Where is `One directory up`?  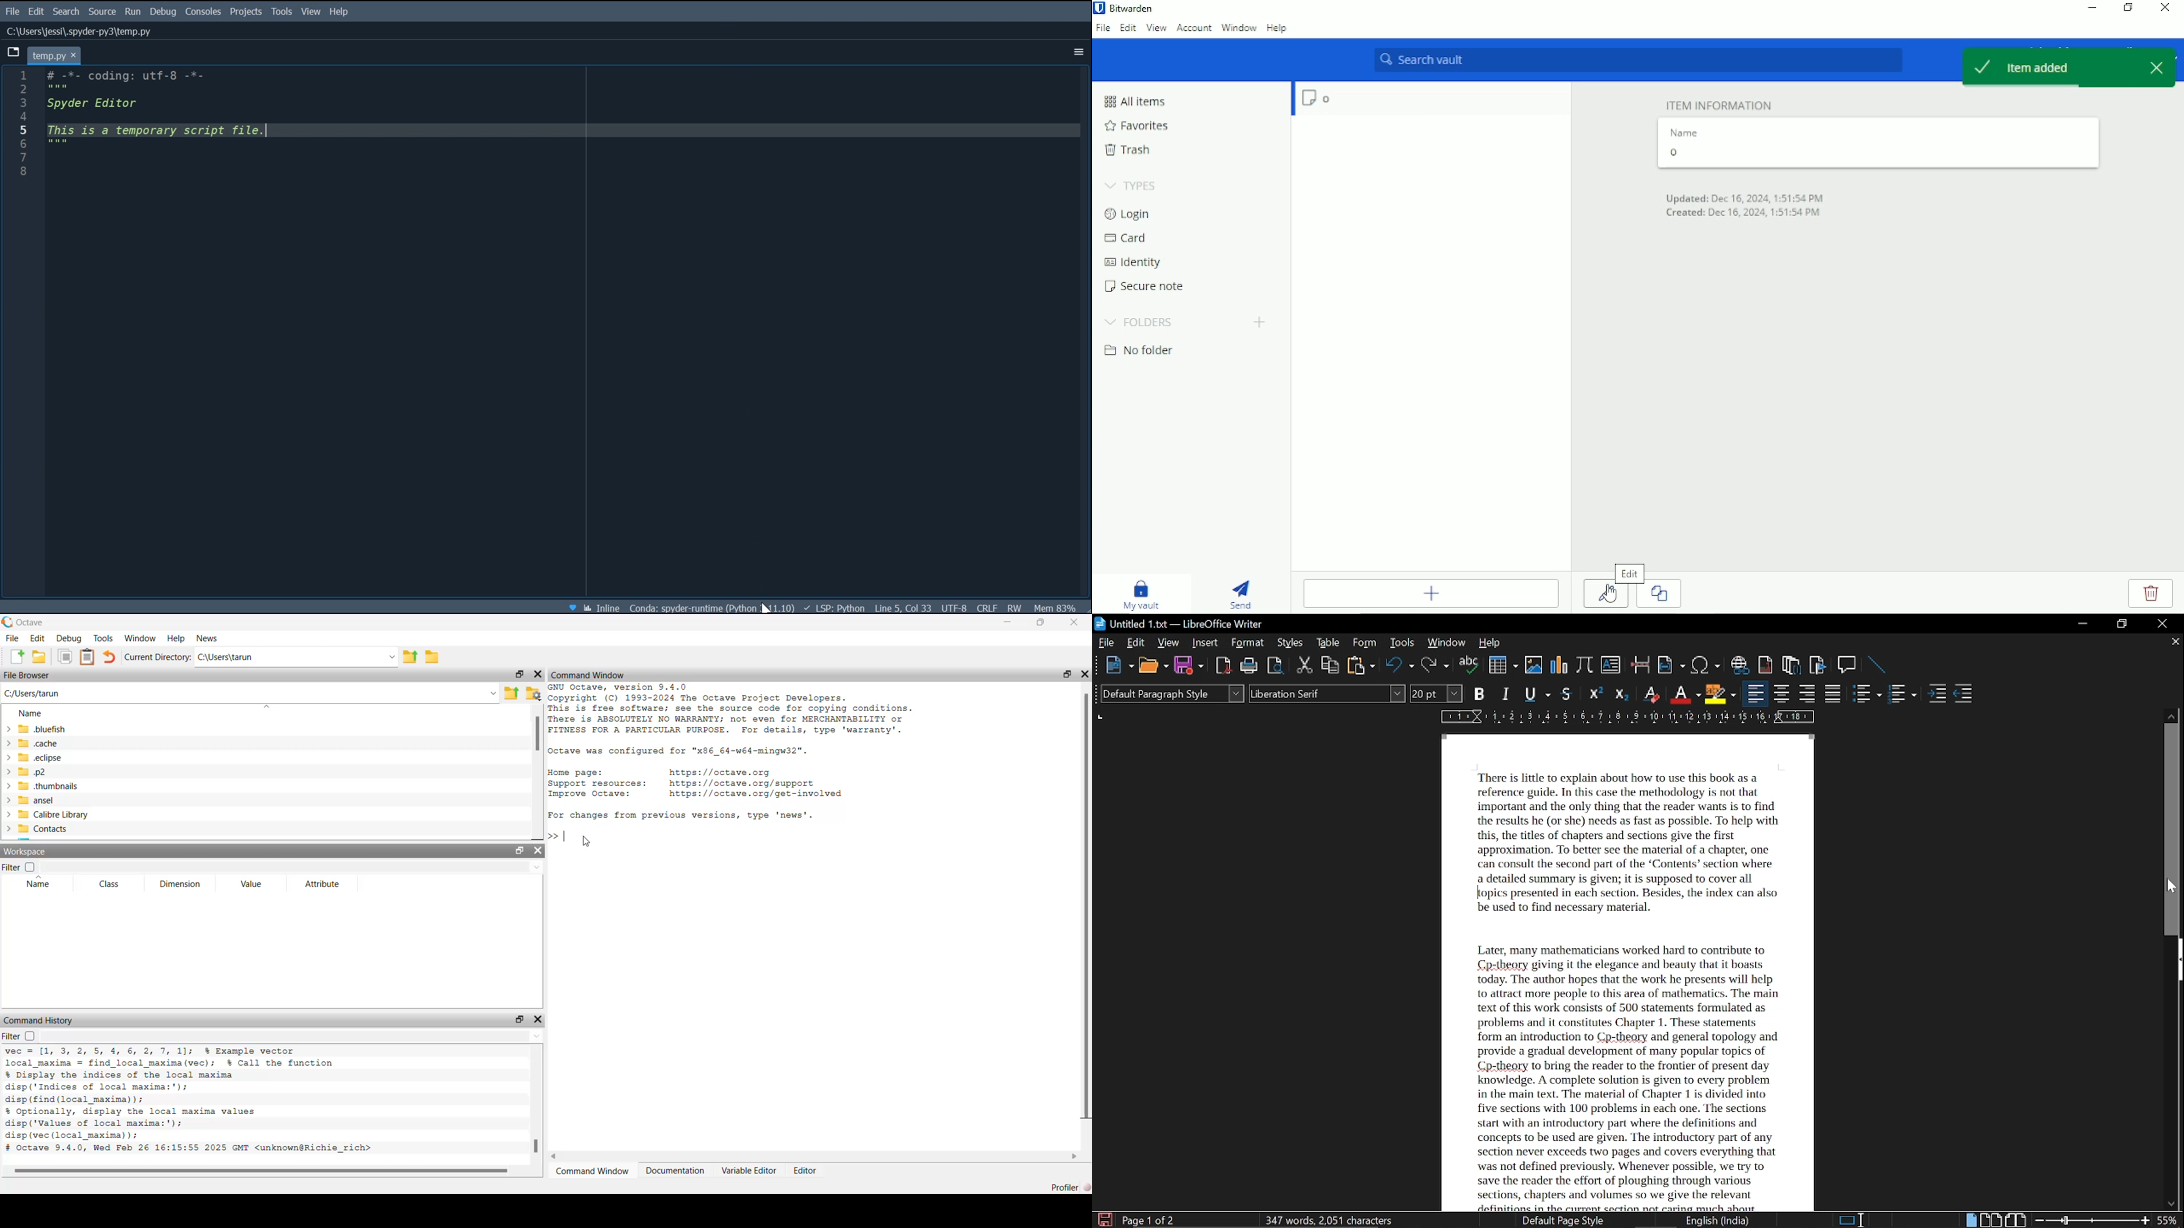 One directory up is located at coordinates (511, 692).